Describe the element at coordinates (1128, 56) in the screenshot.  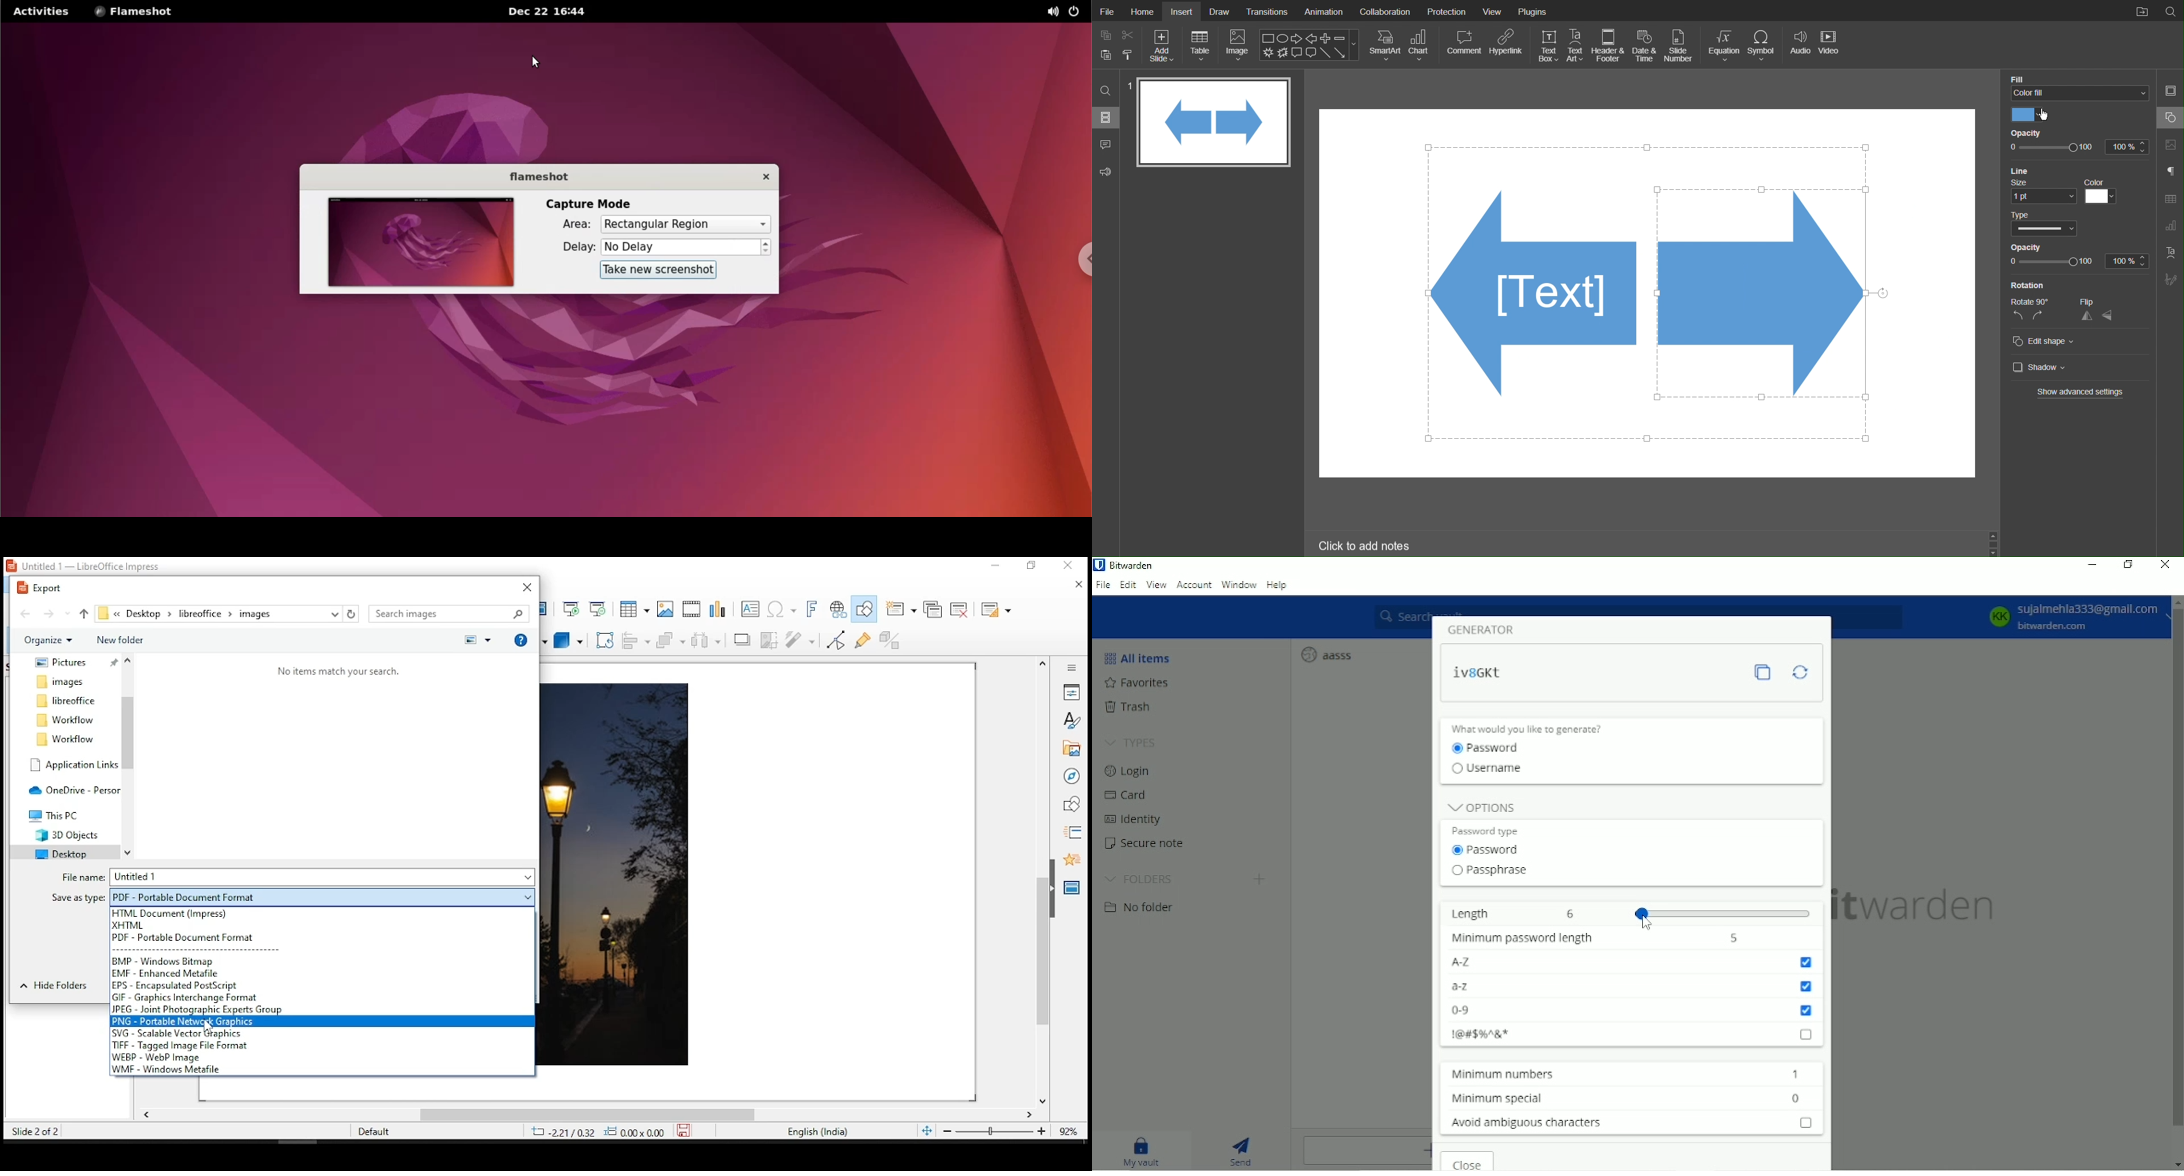
I see `paste options` at that location.